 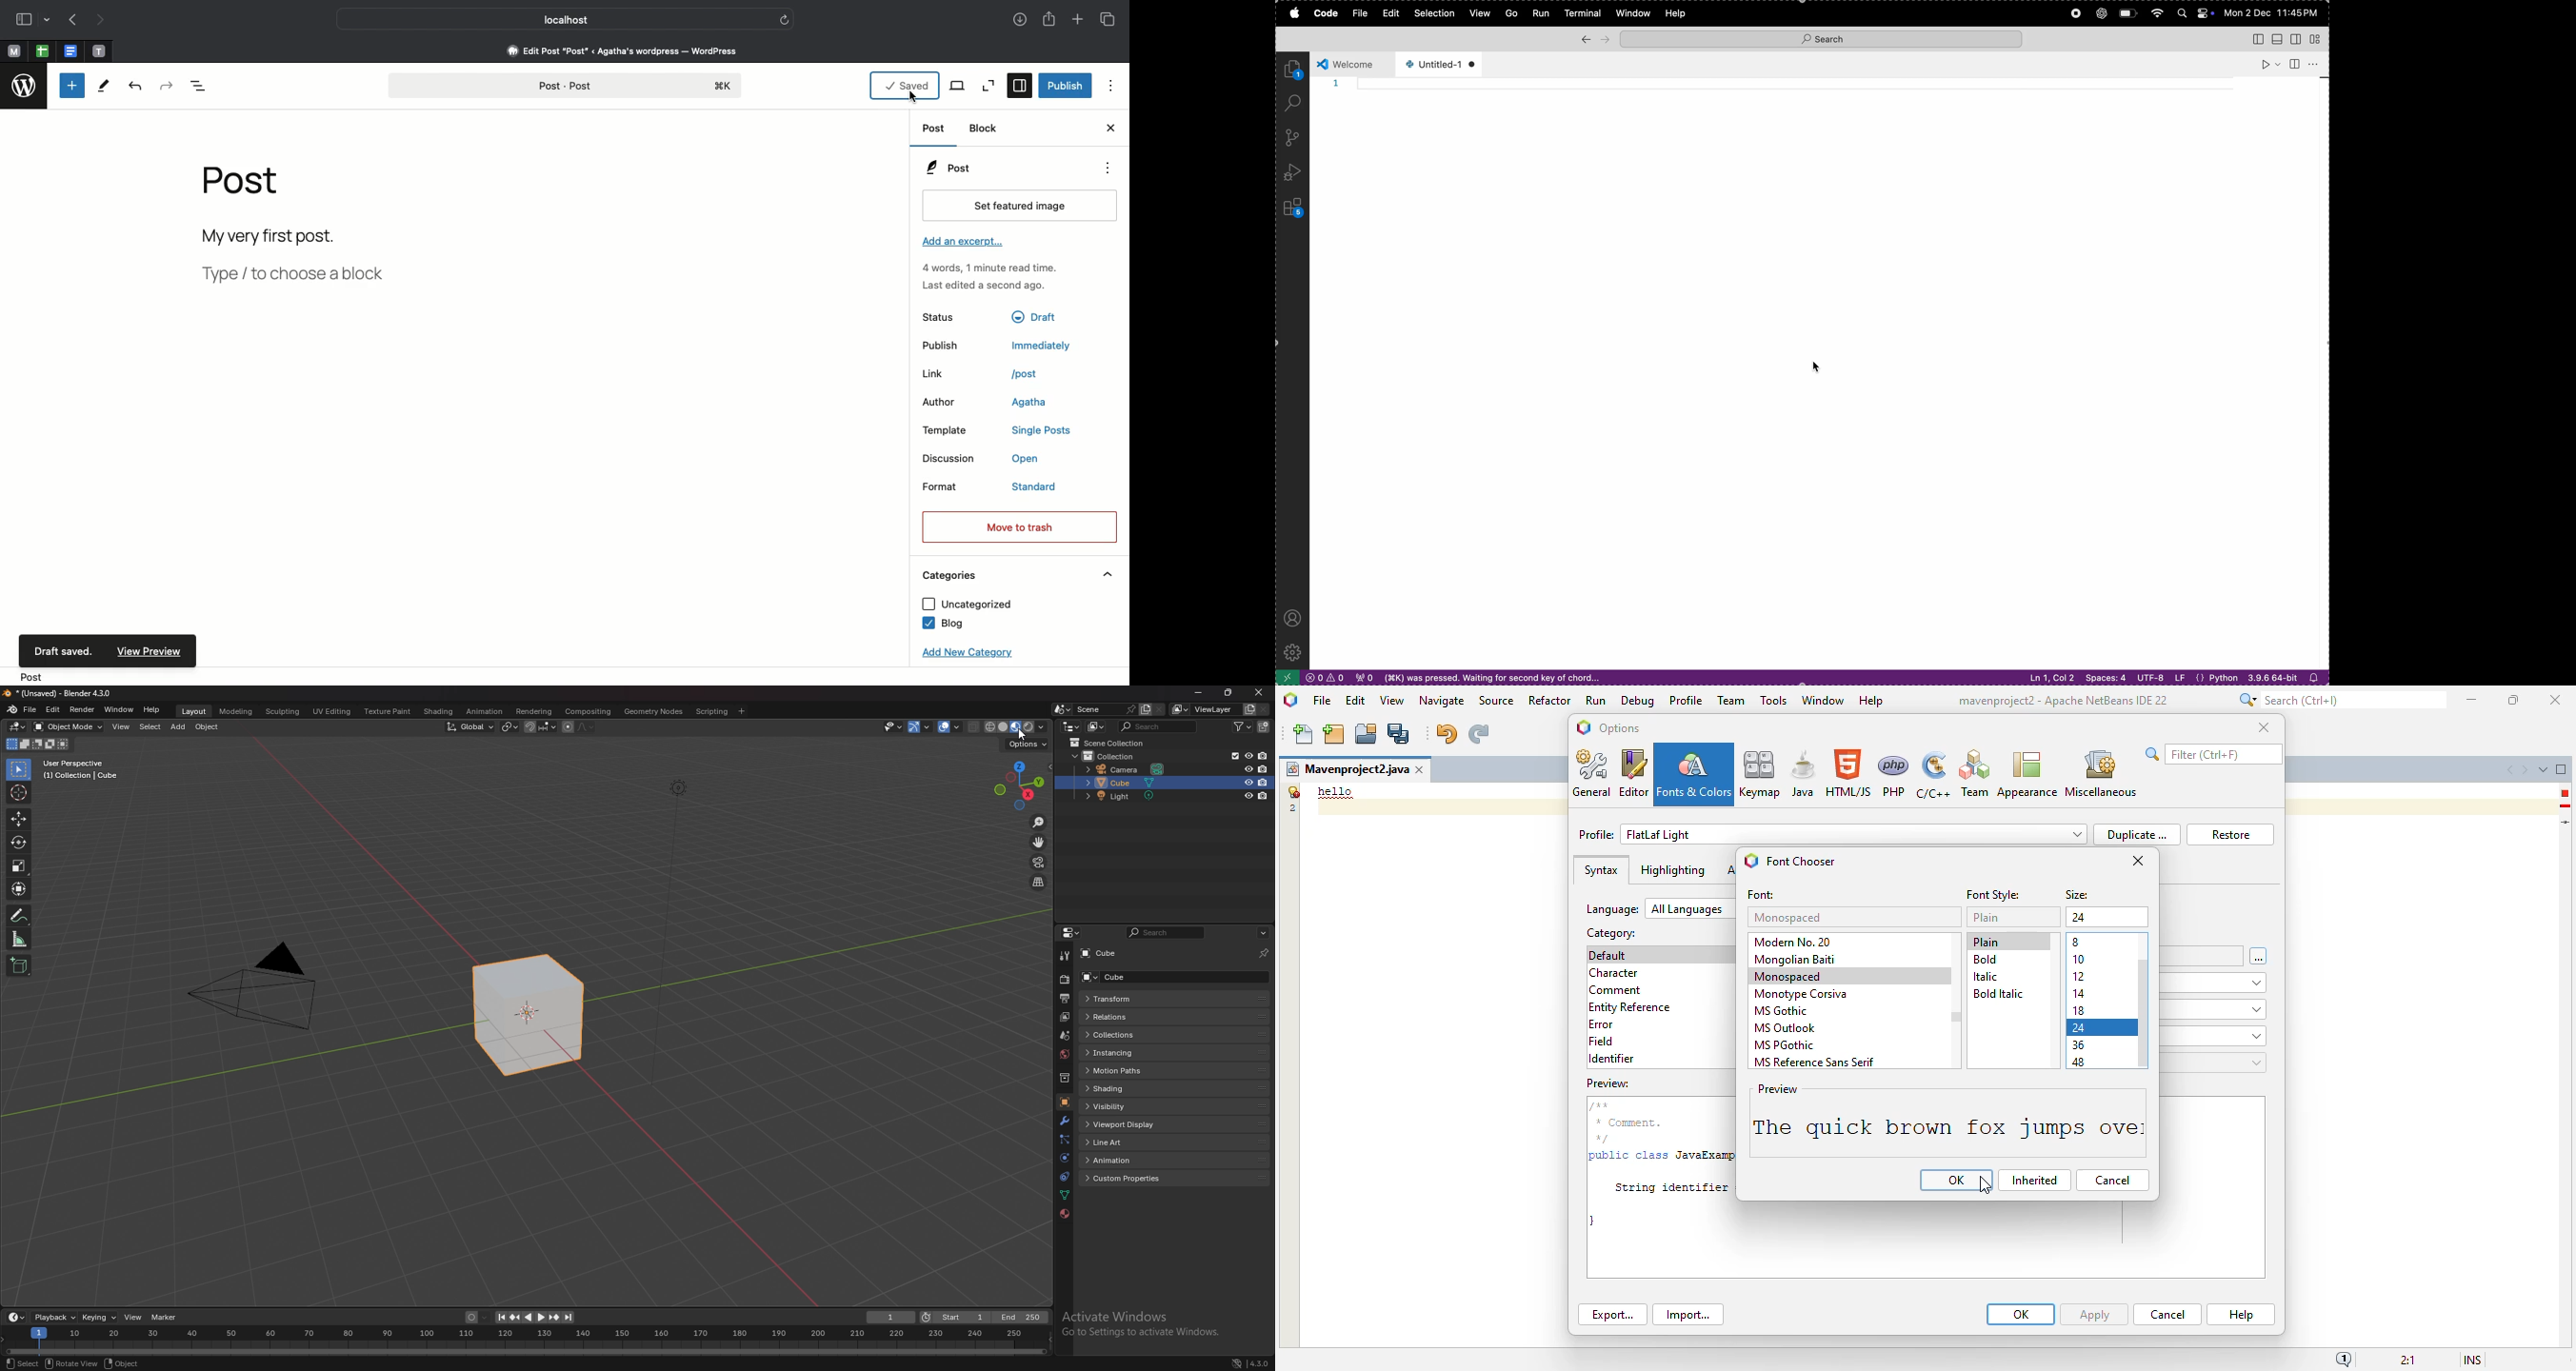 I want to click on Immediately, so click(x=1045, y=345).